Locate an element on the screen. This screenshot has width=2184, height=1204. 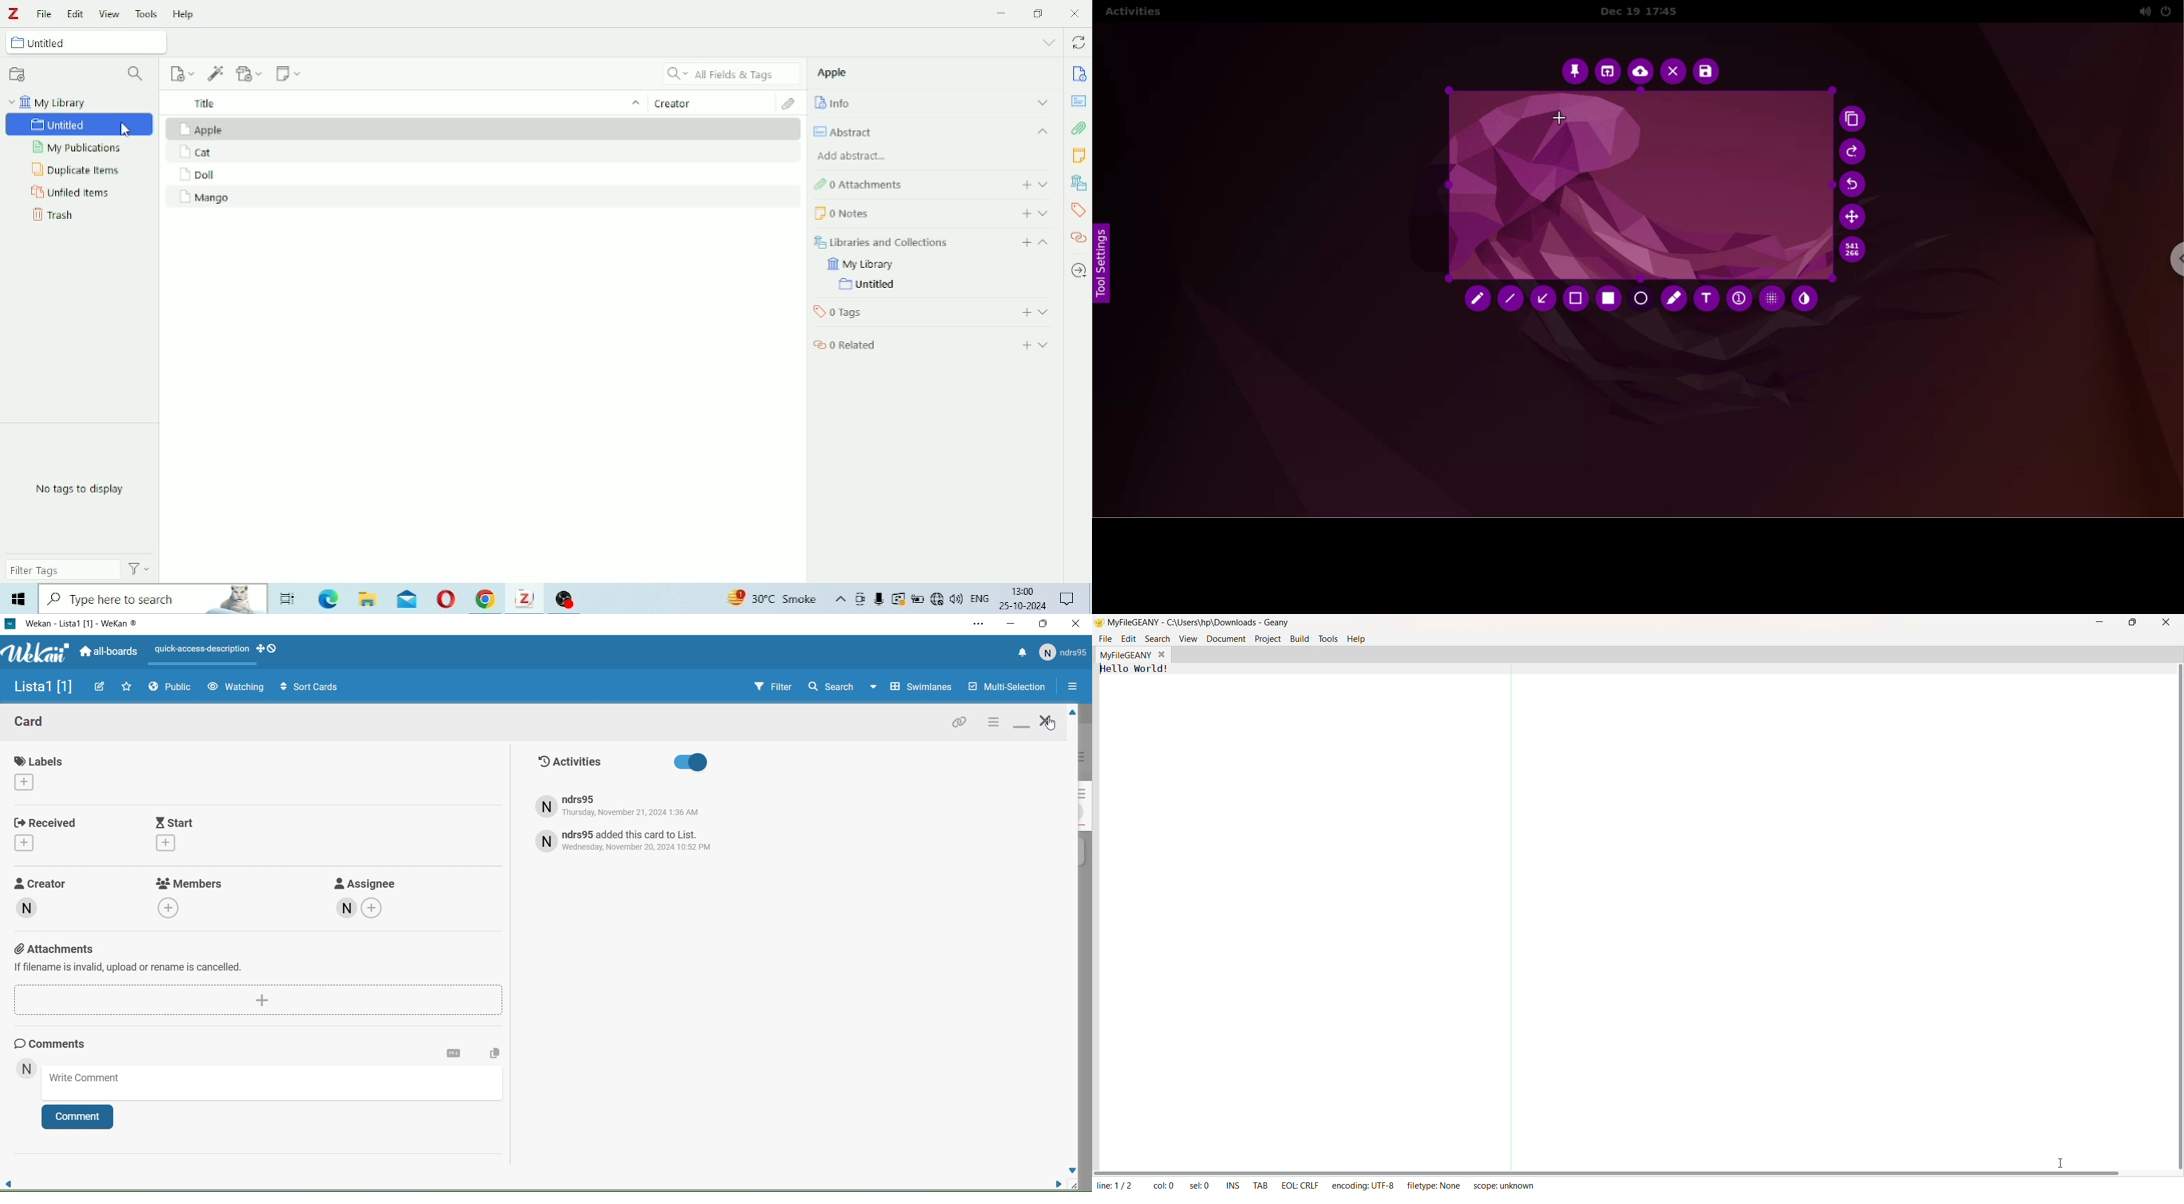
View is located at coordinates (109, 13).